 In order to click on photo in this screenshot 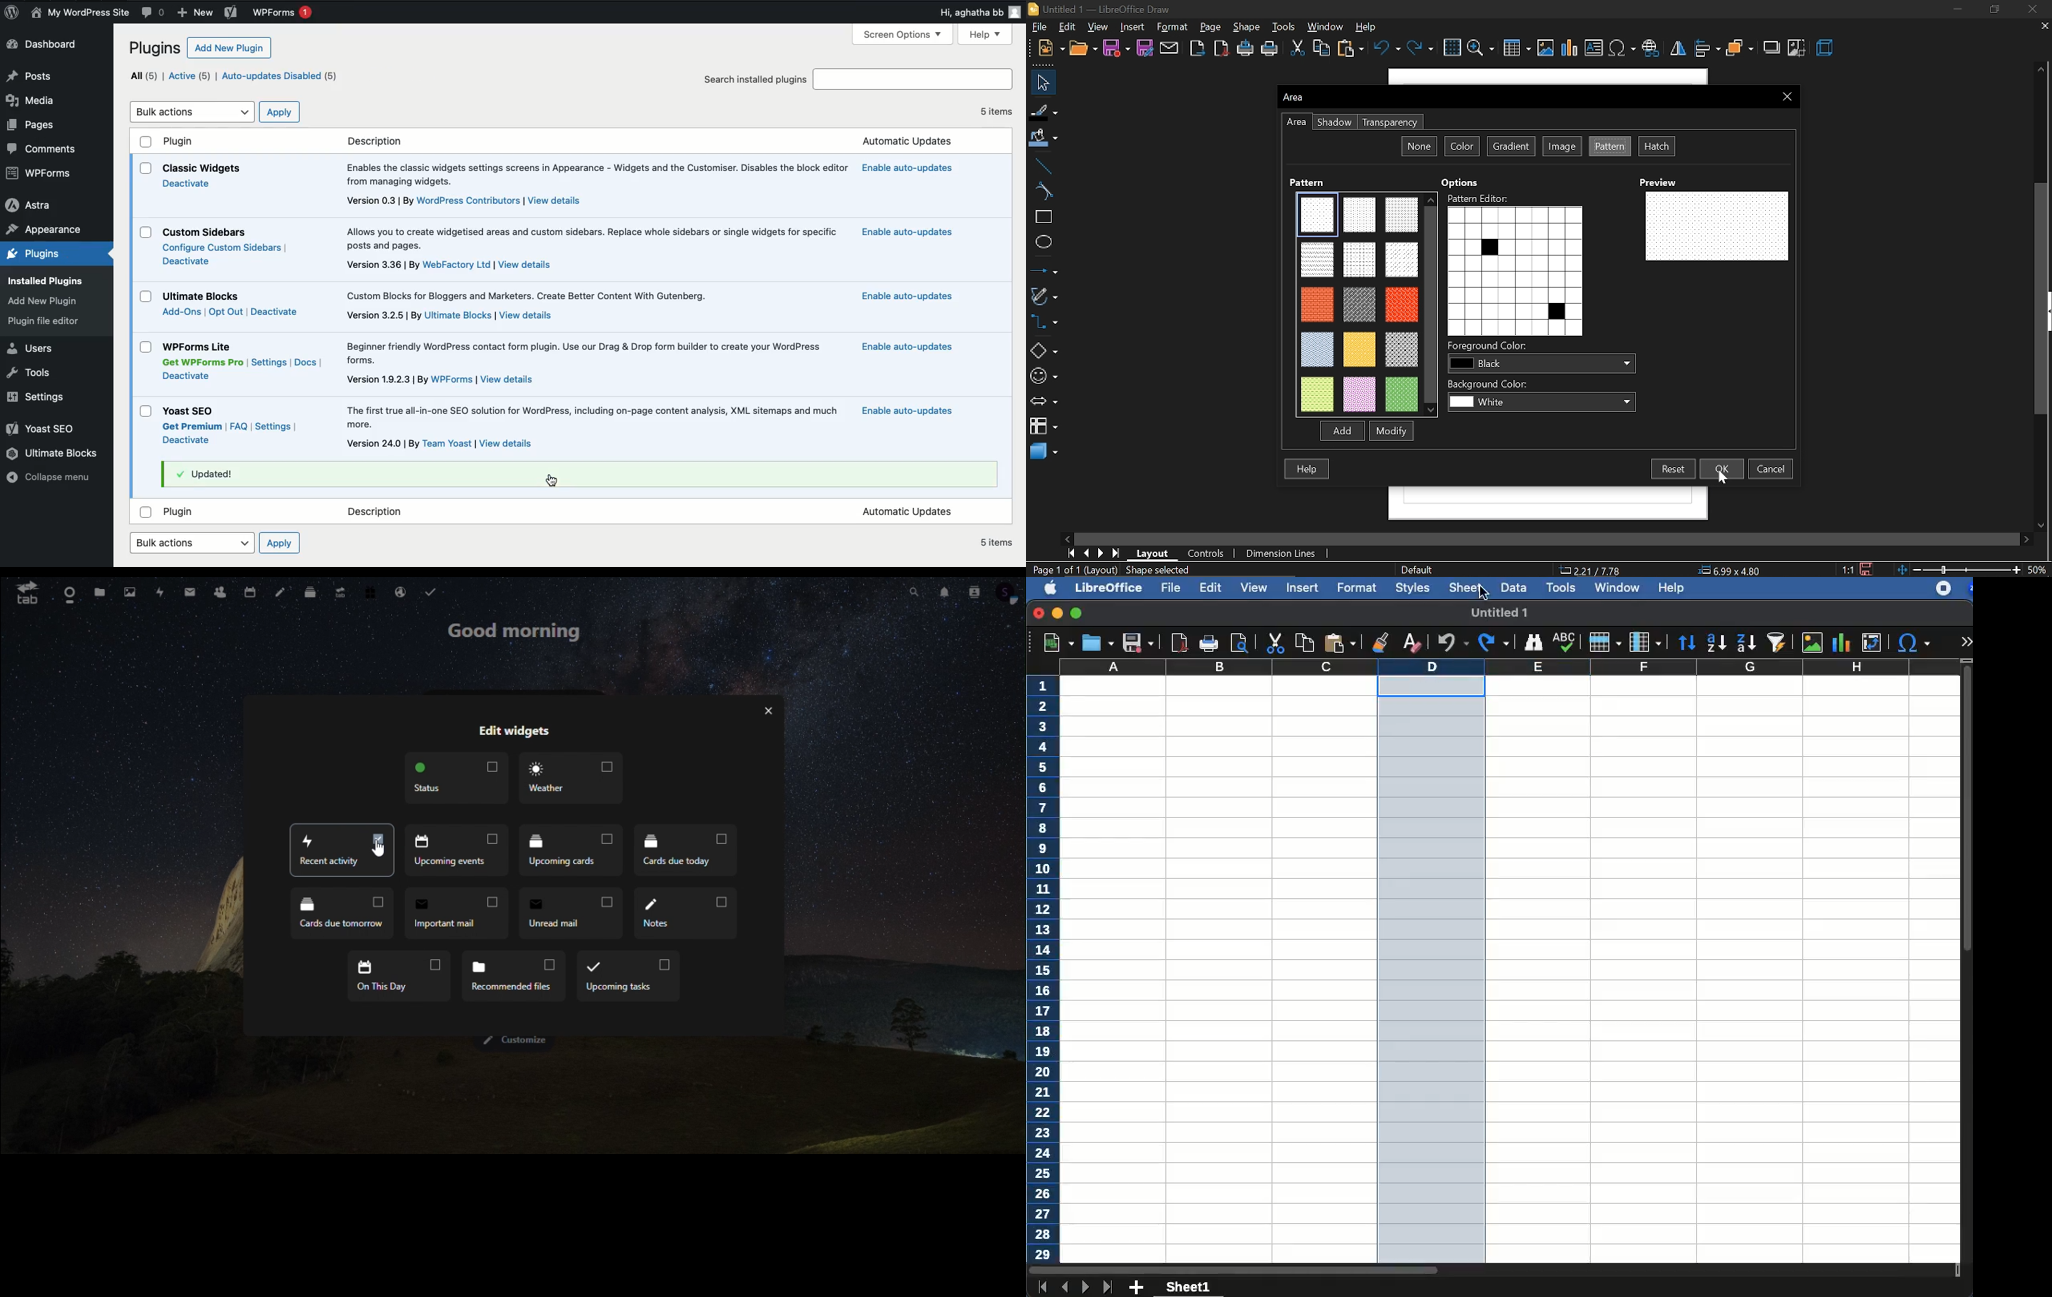, I will do `click(130, 591)`.